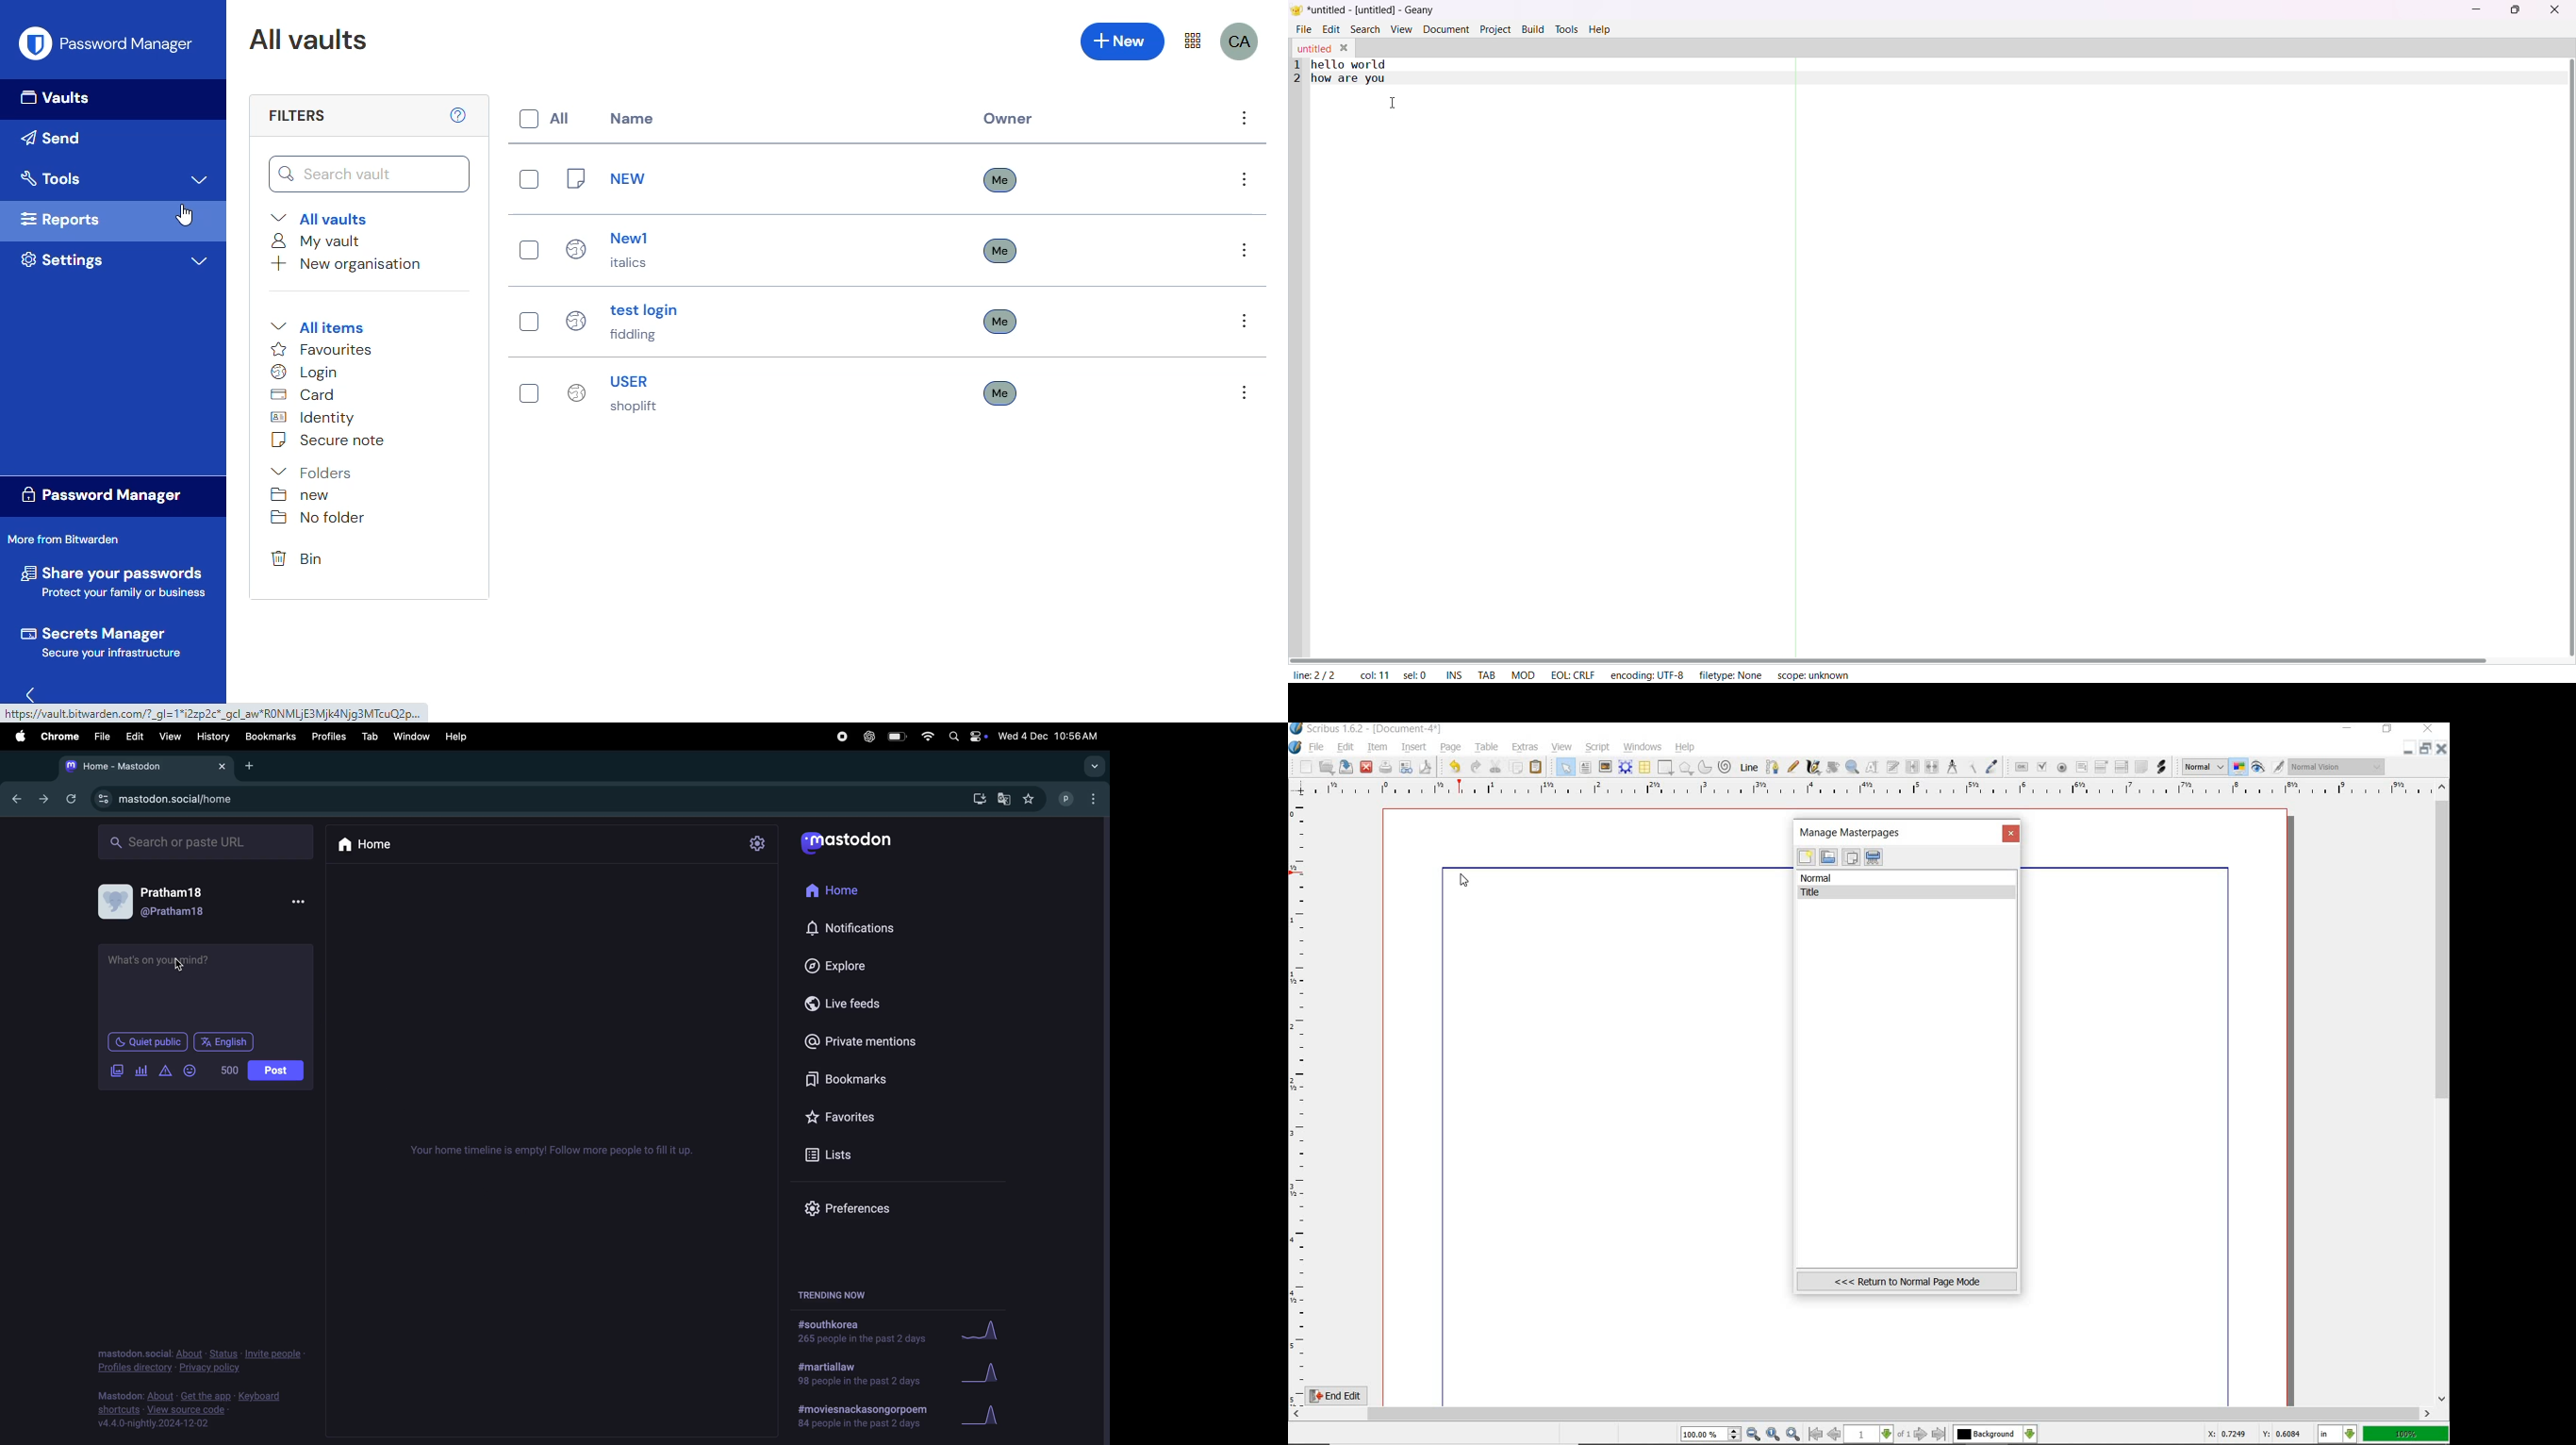  What do you see at coordinates (305, 395) in the screenshot?
I see `card` at bounding box center [305, 395].